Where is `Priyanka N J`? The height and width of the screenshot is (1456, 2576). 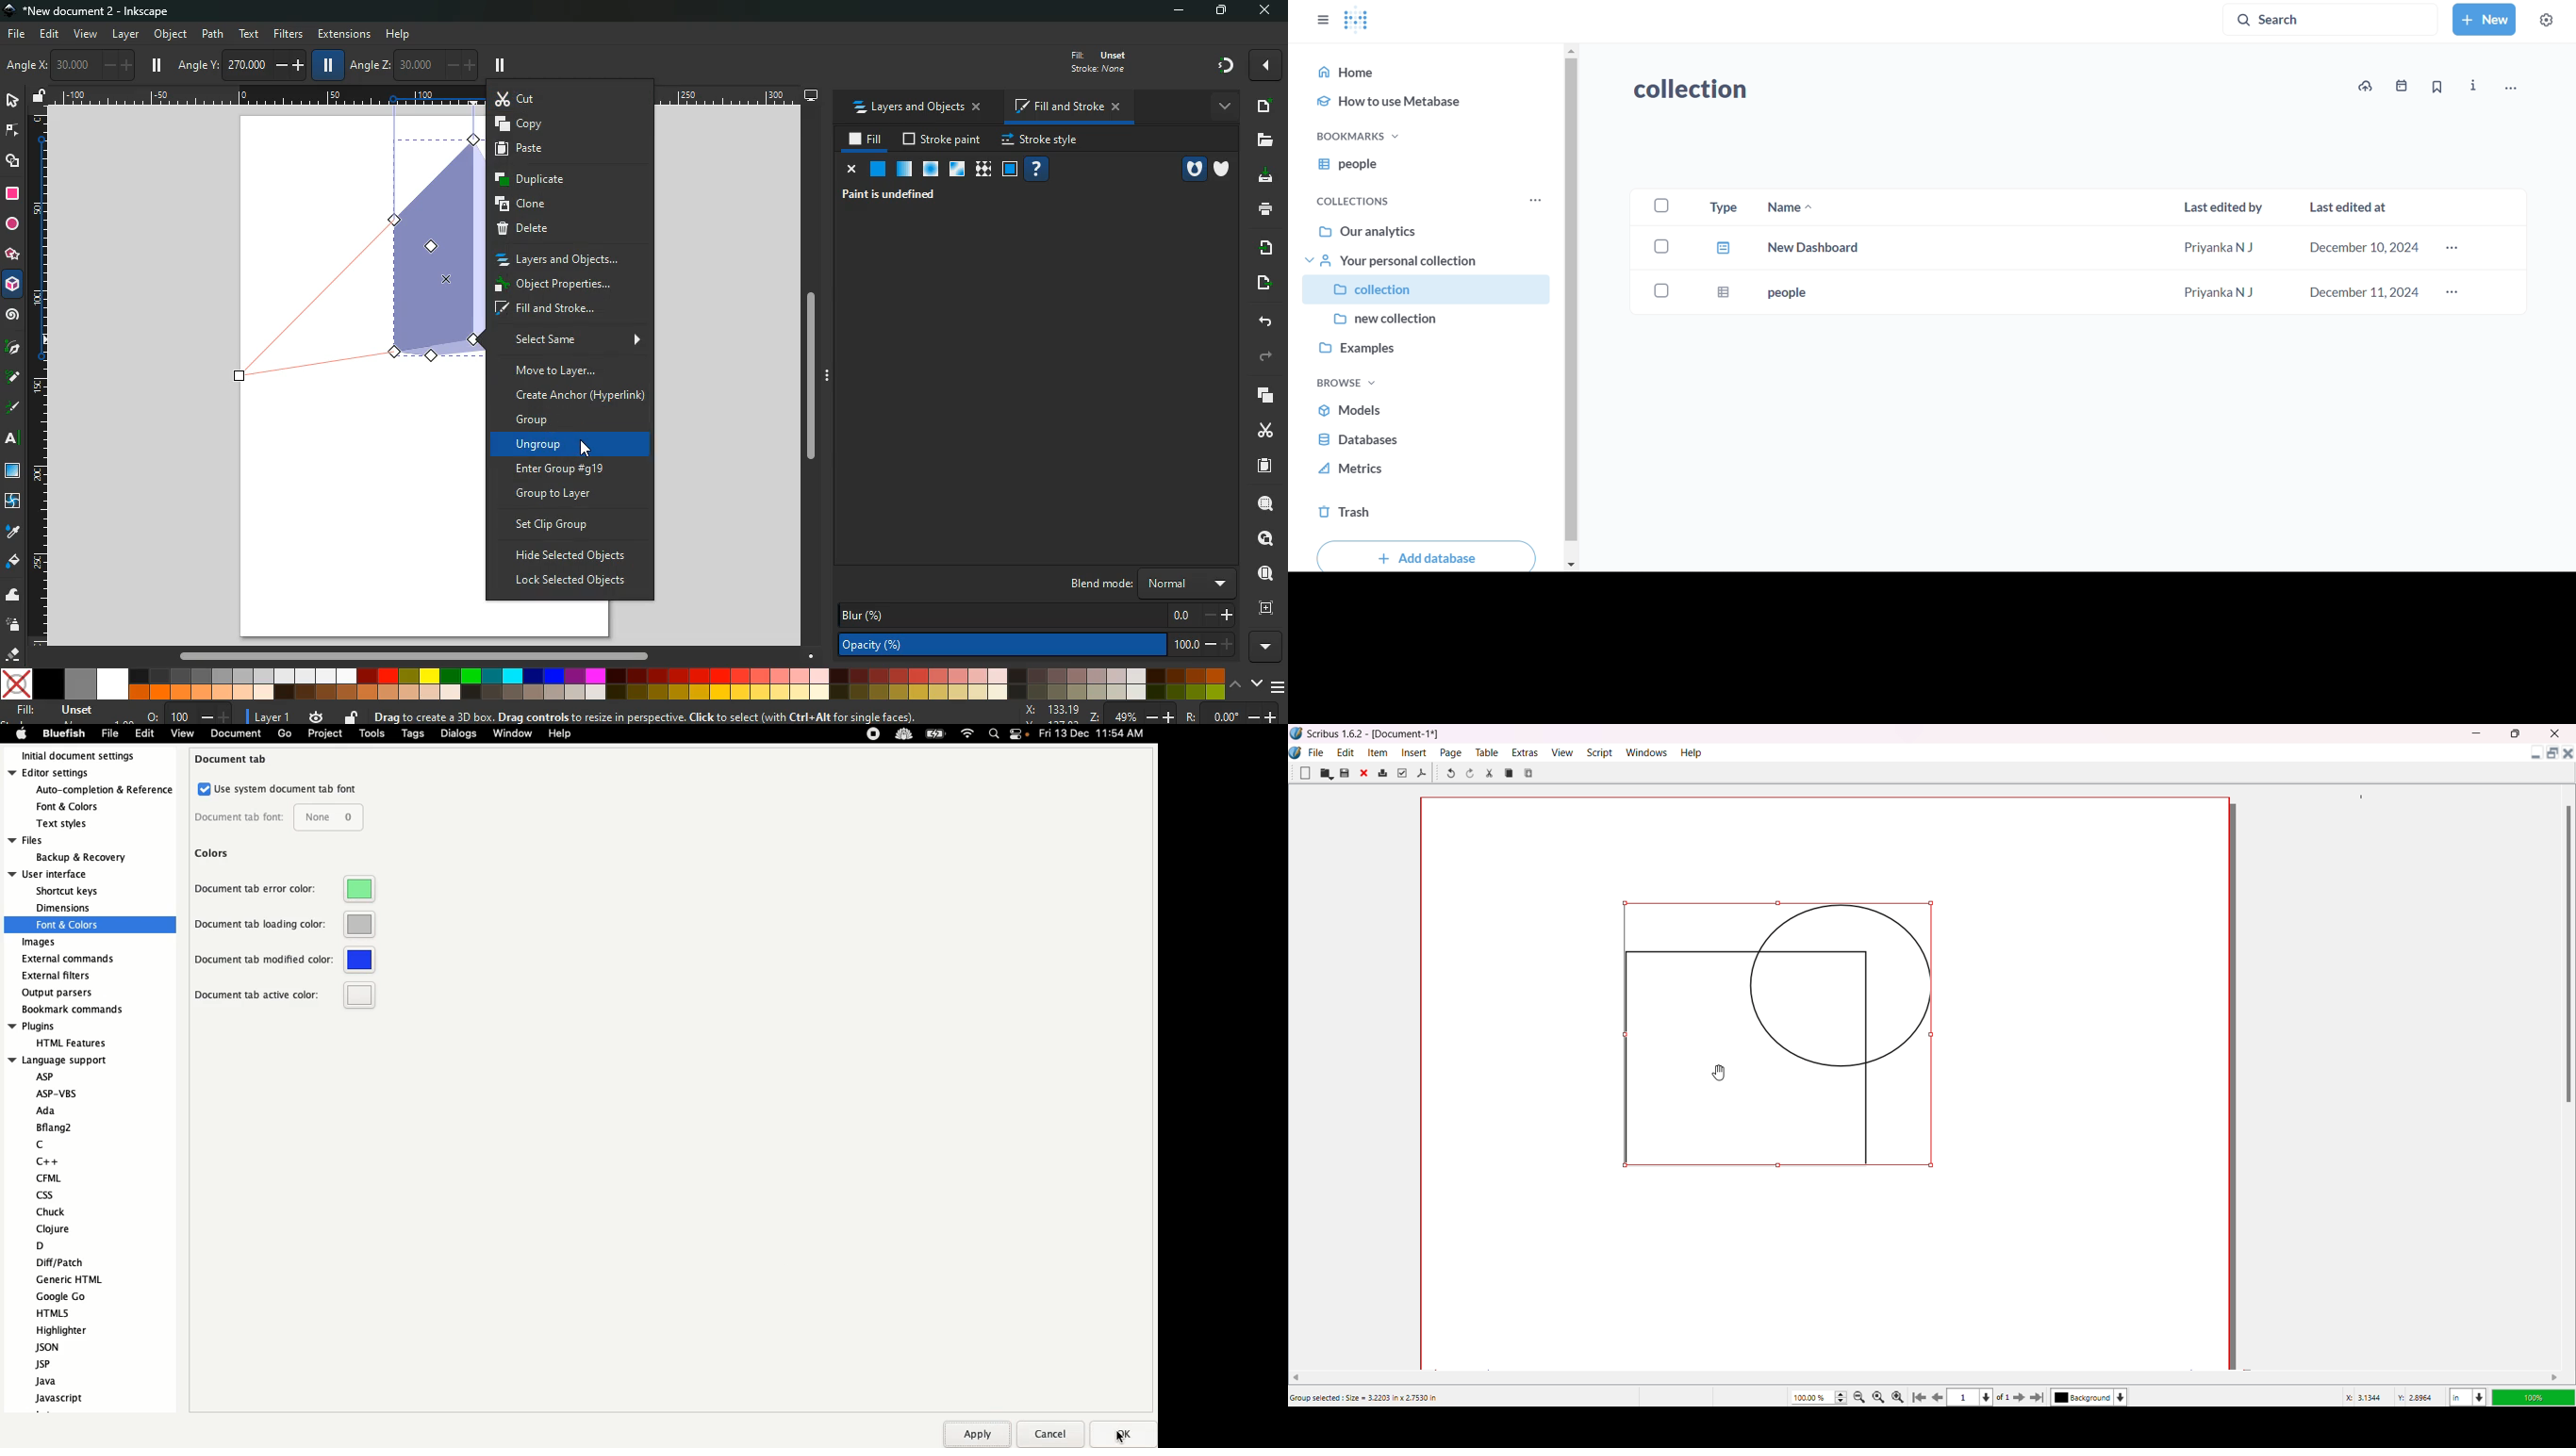
Priyanka N J is located at coordinates (2222, 293).